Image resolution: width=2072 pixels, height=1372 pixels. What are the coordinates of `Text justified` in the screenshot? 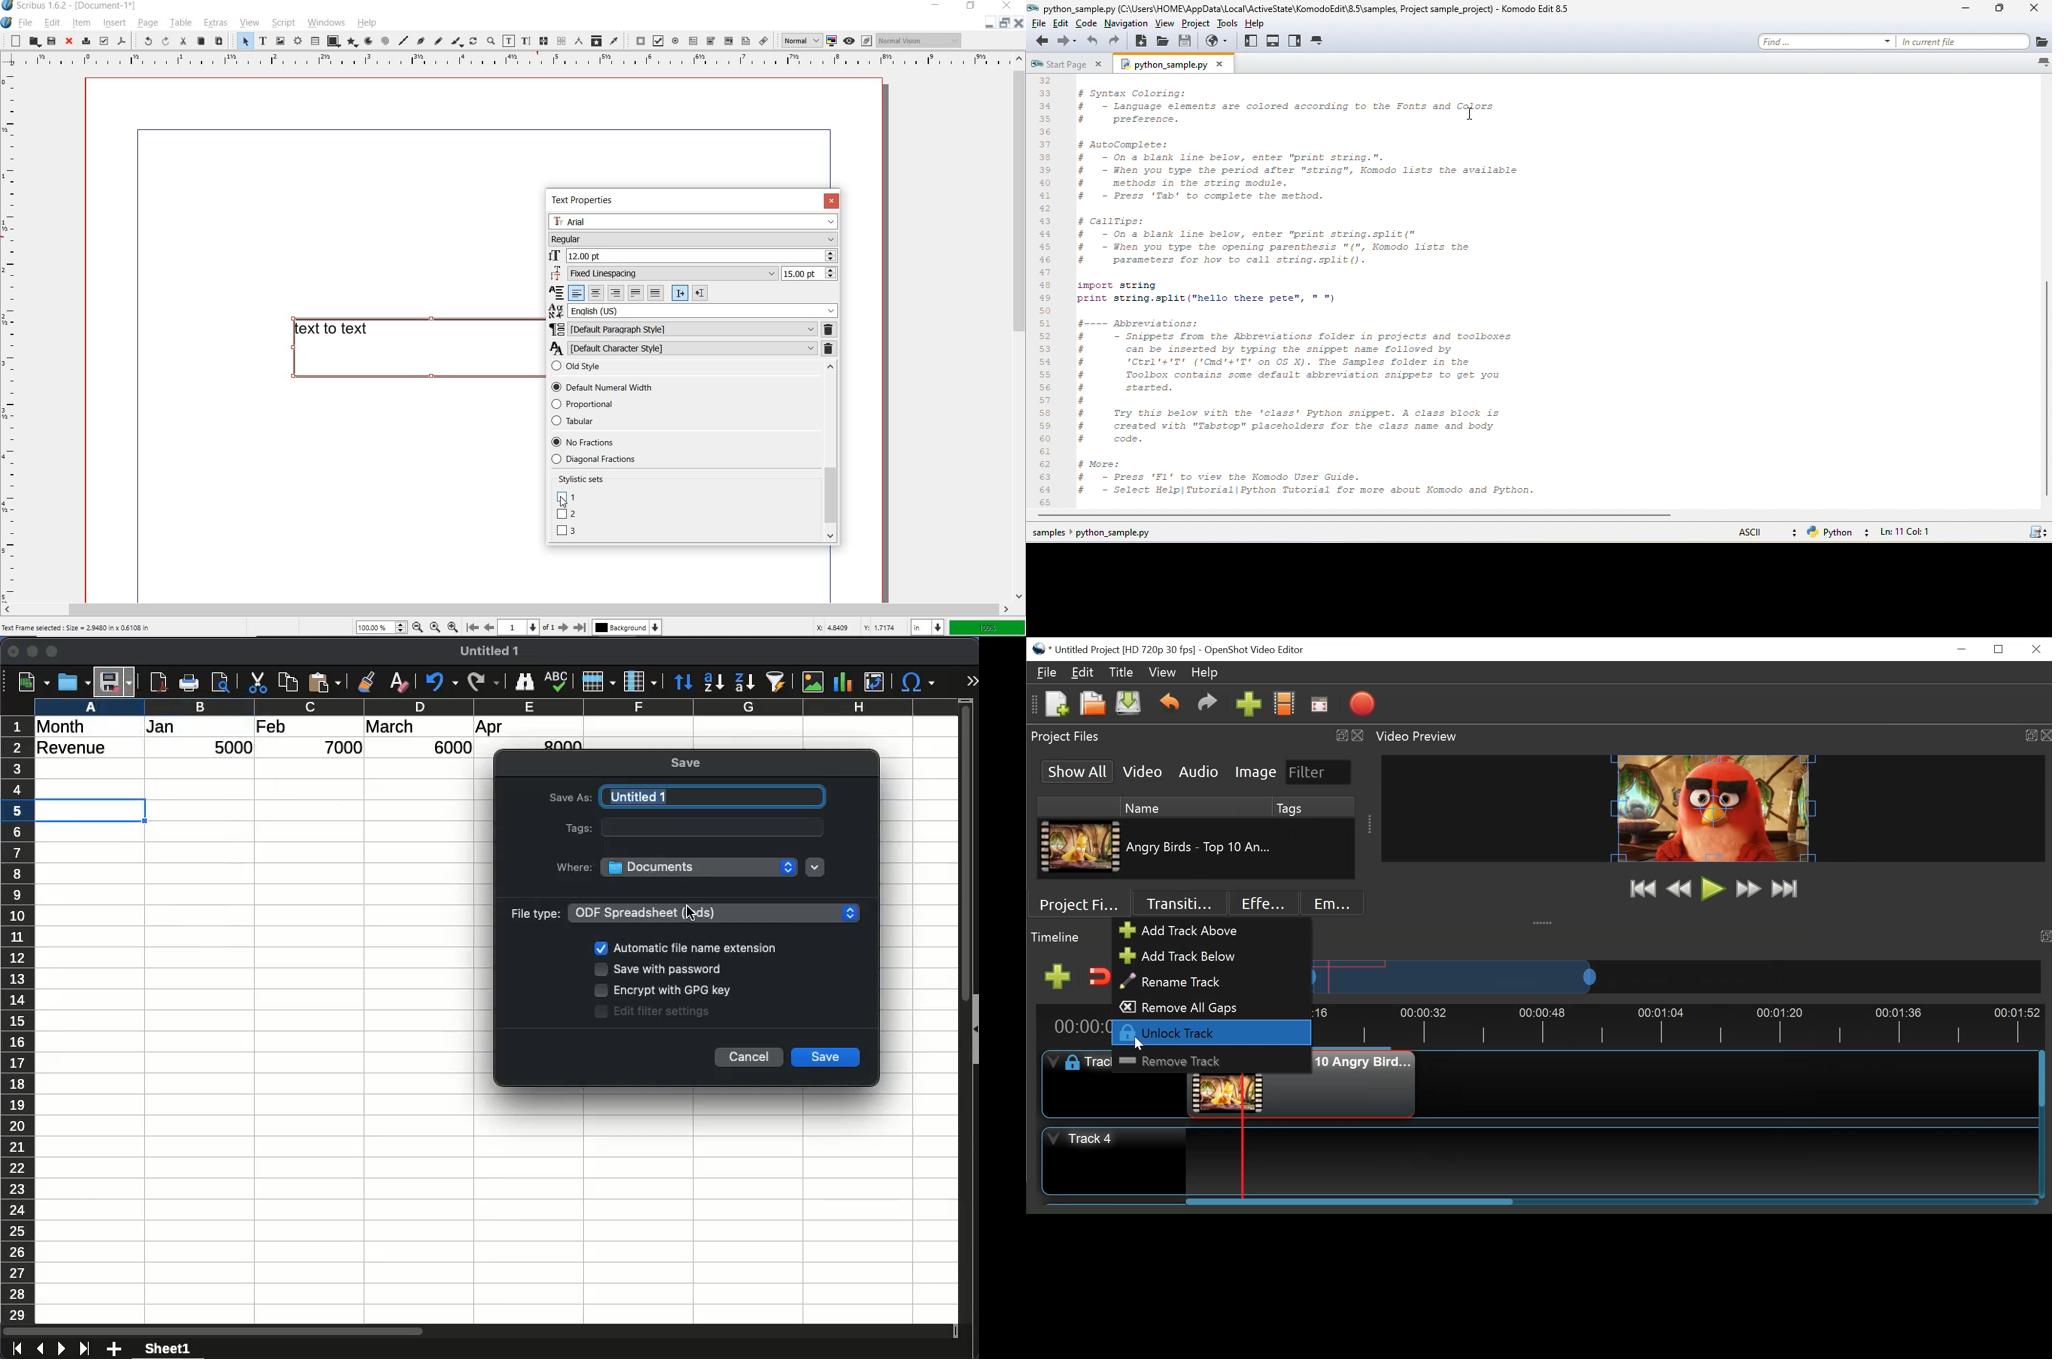 It's located at (636, 293).